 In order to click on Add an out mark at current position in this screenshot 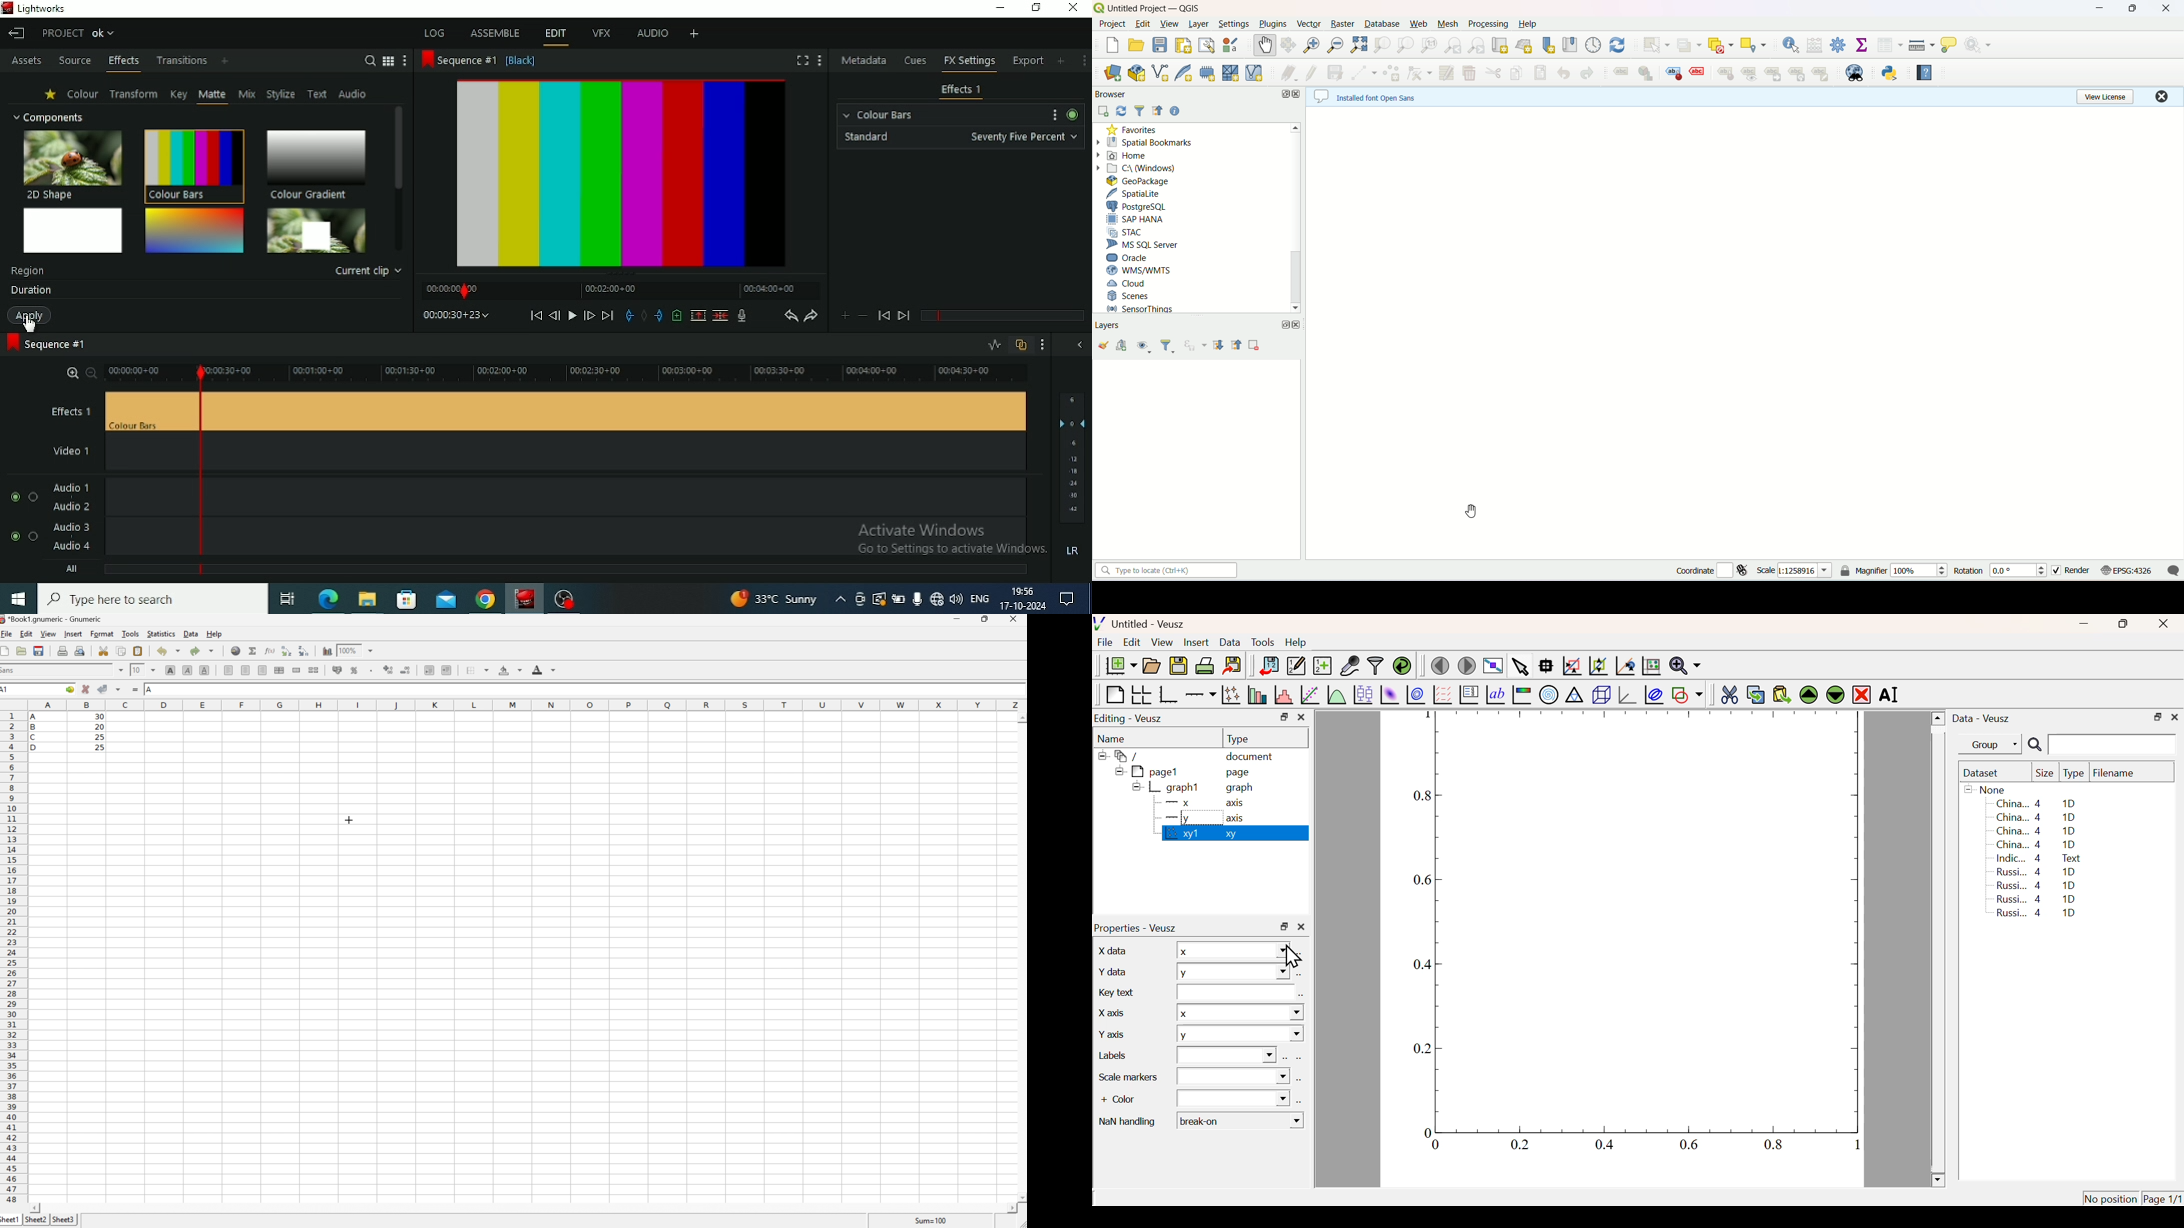, I will do `click(659, 316)`.